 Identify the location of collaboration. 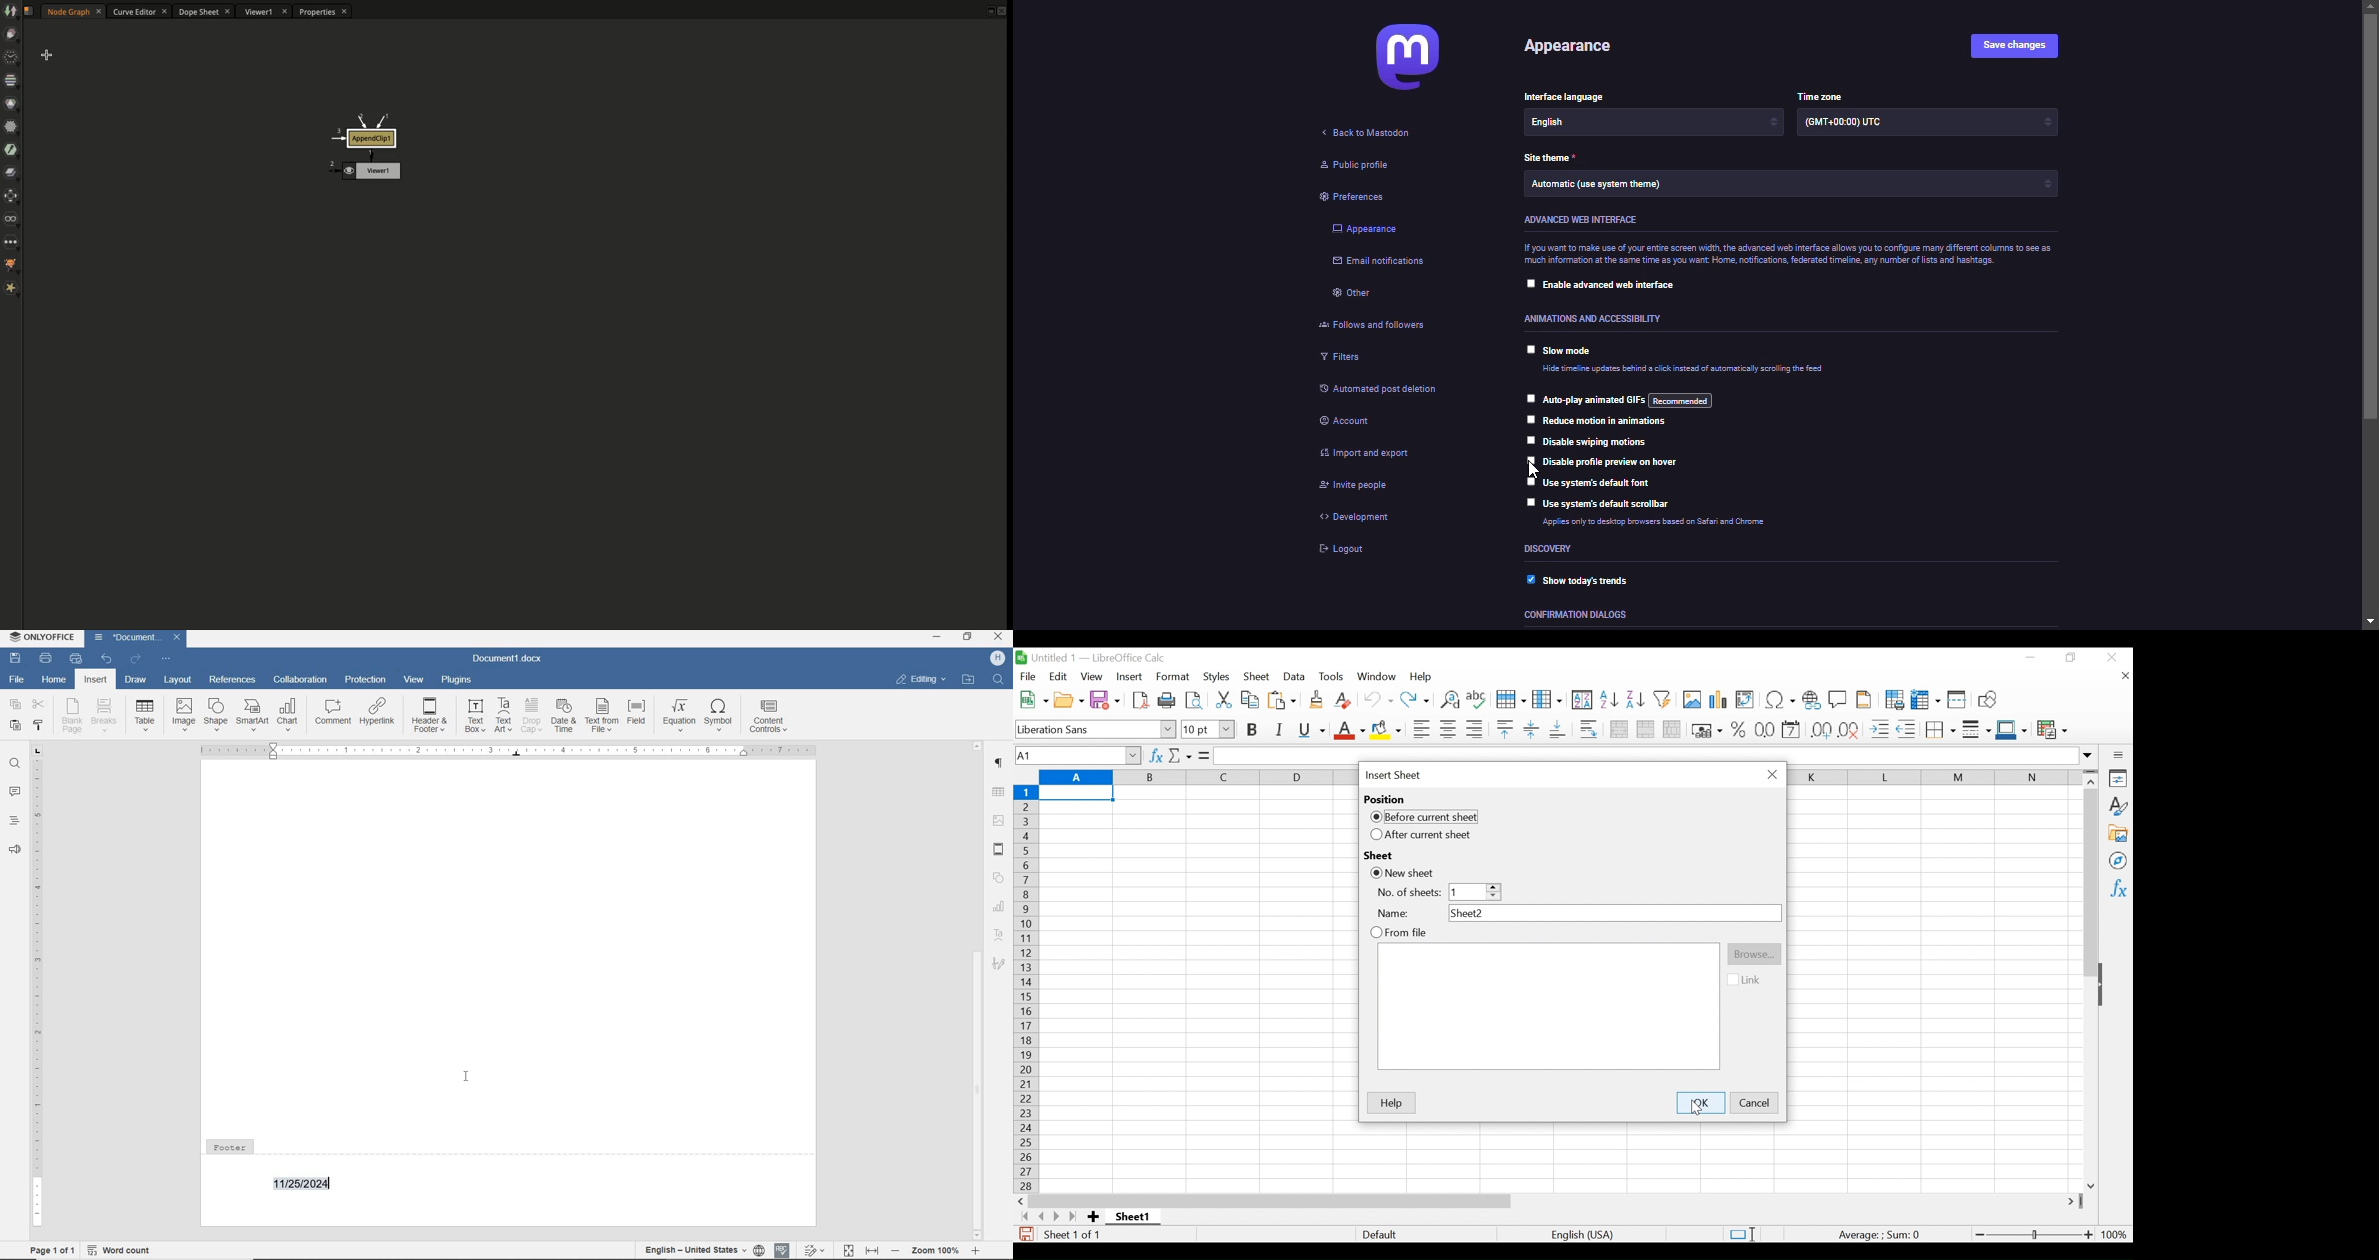
(299, 681).